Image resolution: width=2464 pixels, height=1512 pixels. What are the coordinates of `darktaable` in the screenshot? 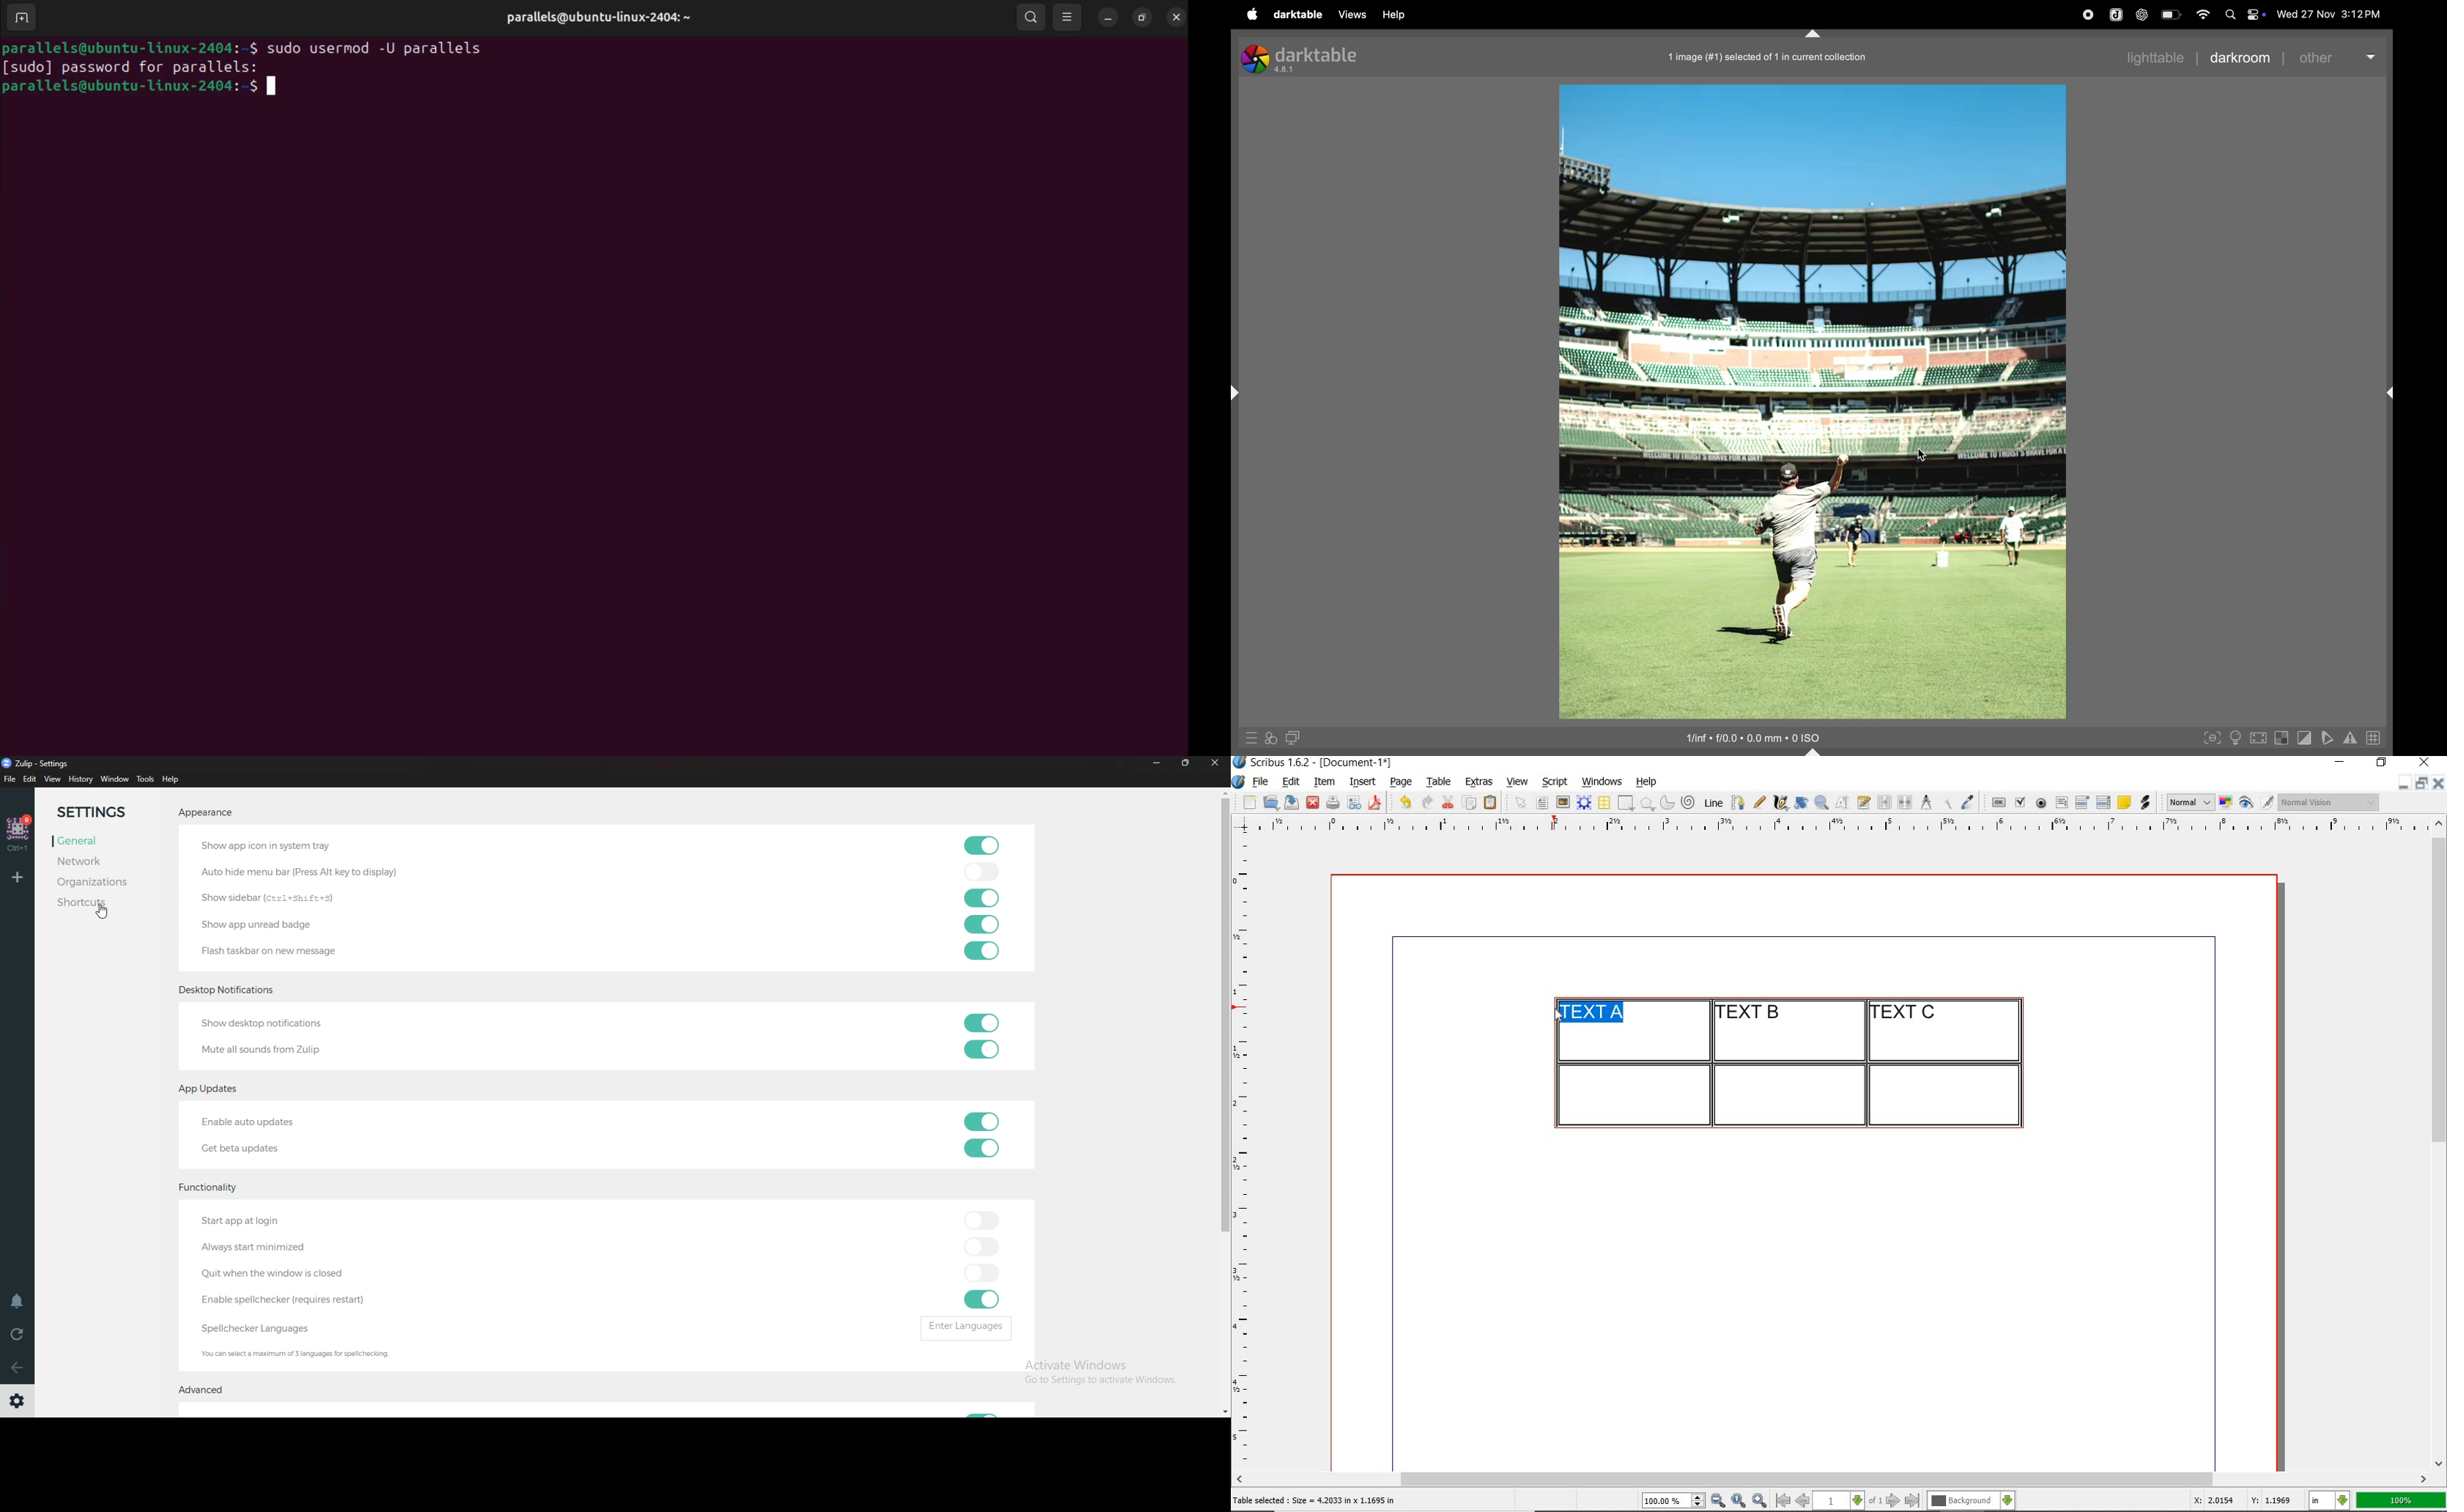 It's located at (1302, 14).